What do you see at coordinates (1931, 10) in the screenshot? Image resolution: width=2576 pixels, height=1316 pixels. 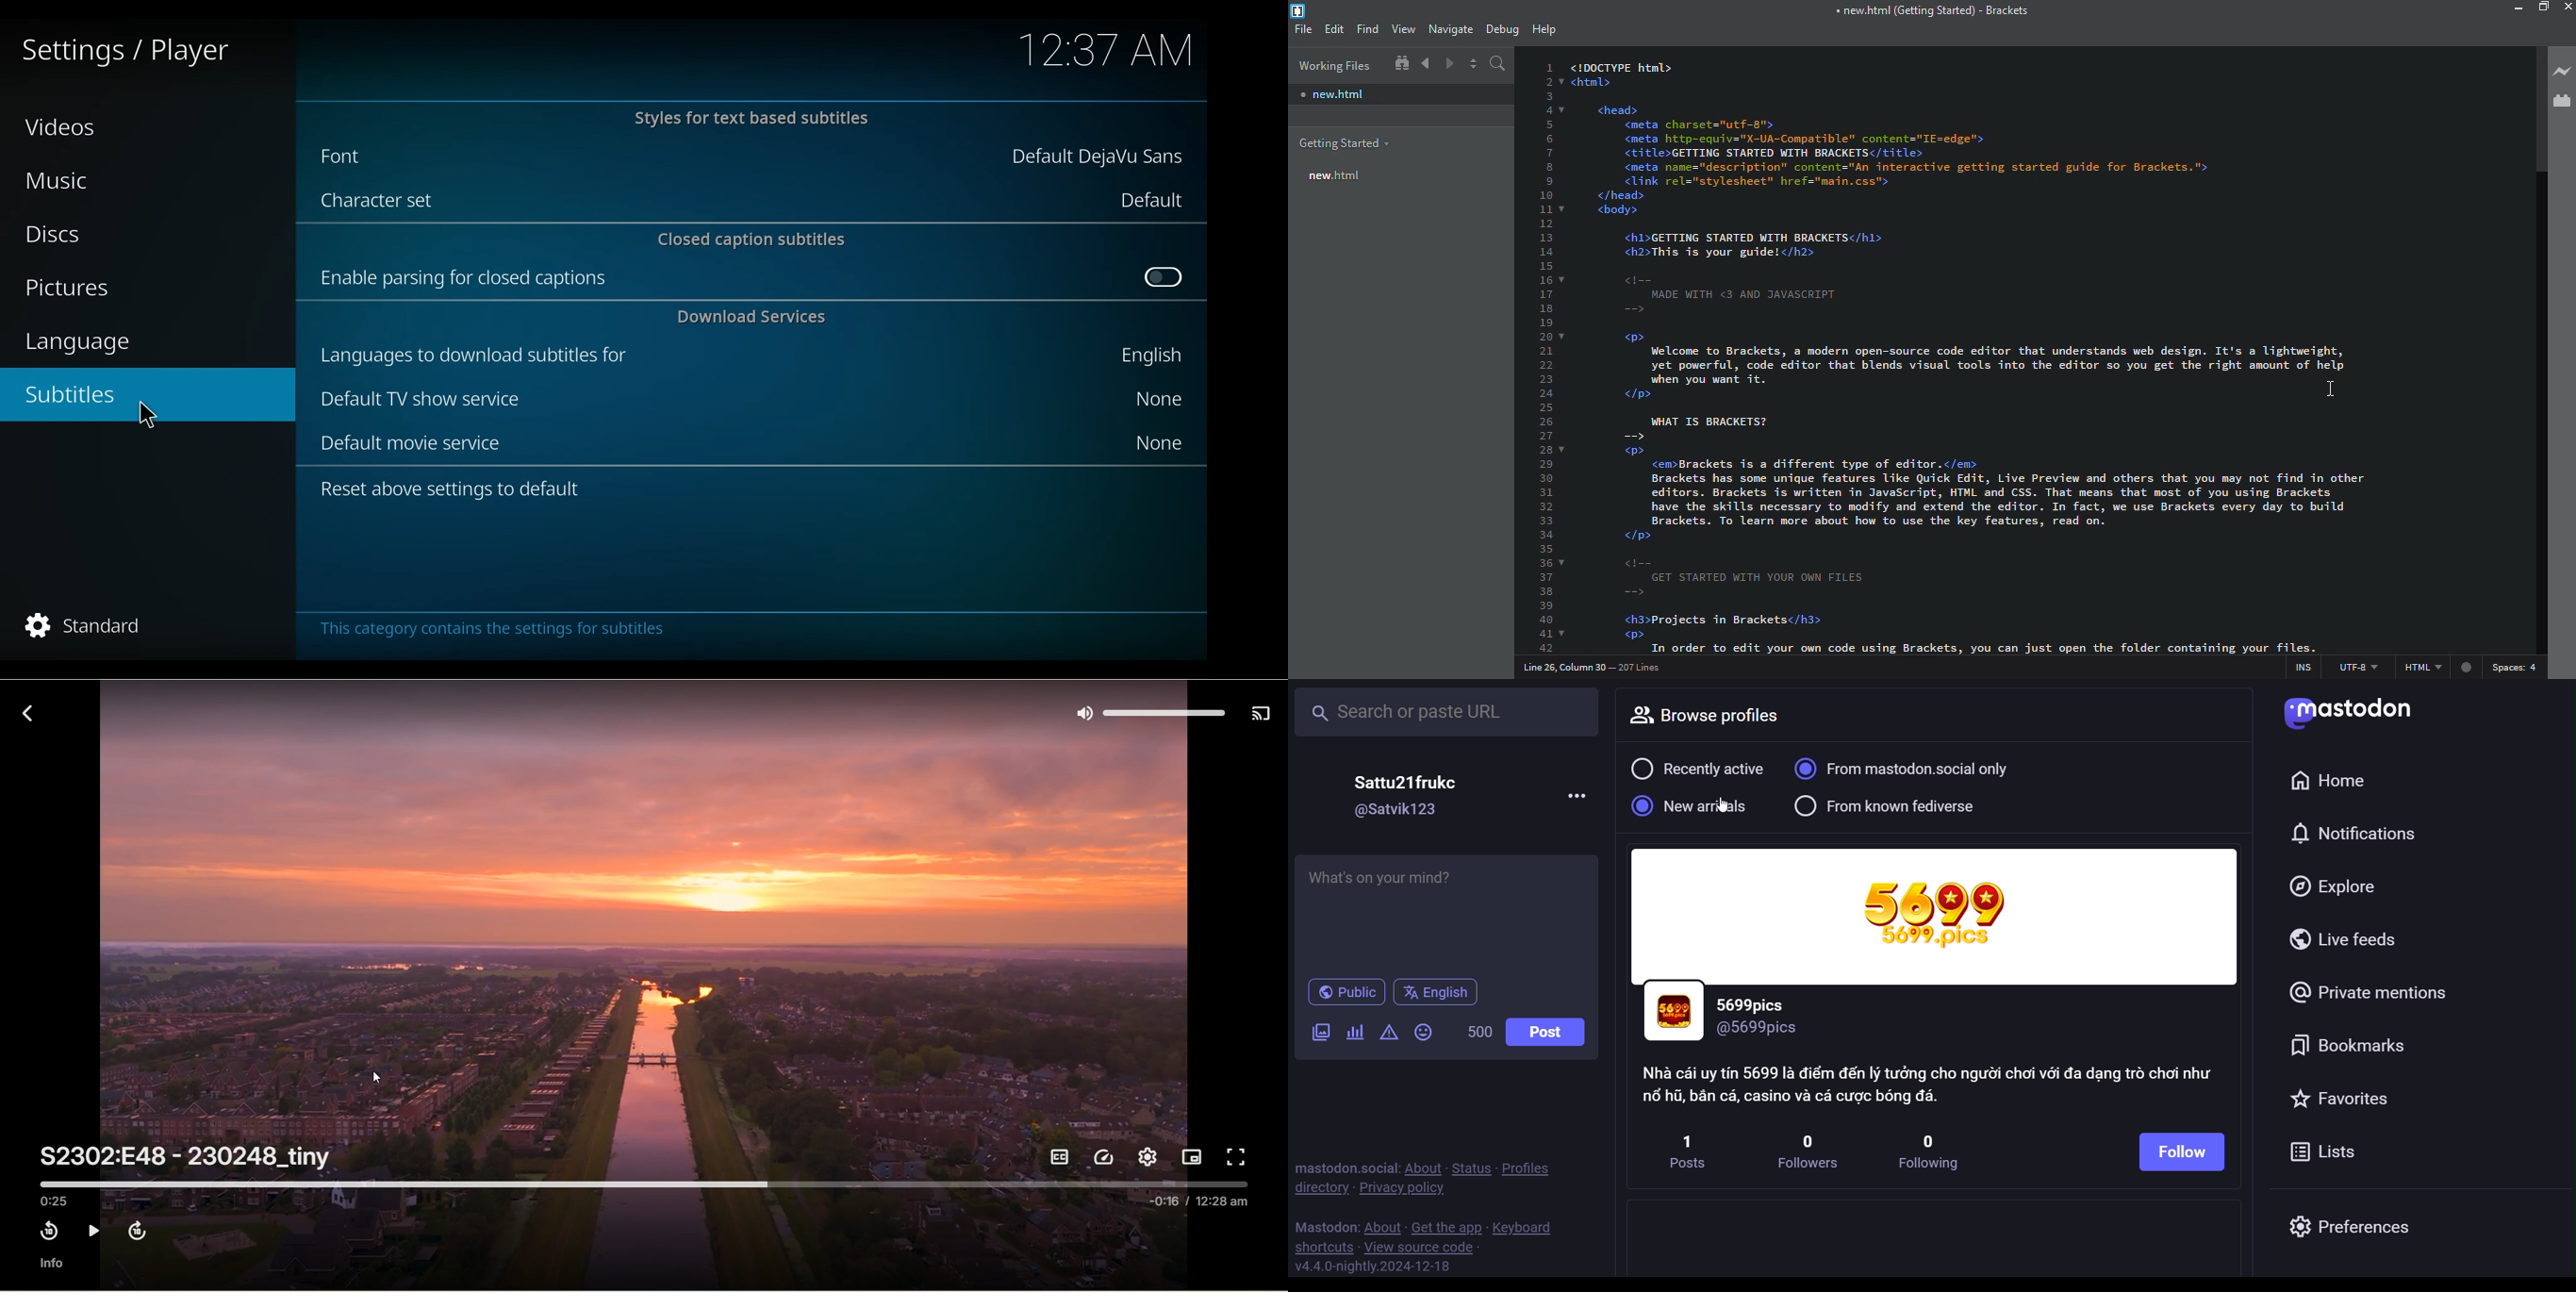 I see `brackets` at bounding box center [1931, 10].